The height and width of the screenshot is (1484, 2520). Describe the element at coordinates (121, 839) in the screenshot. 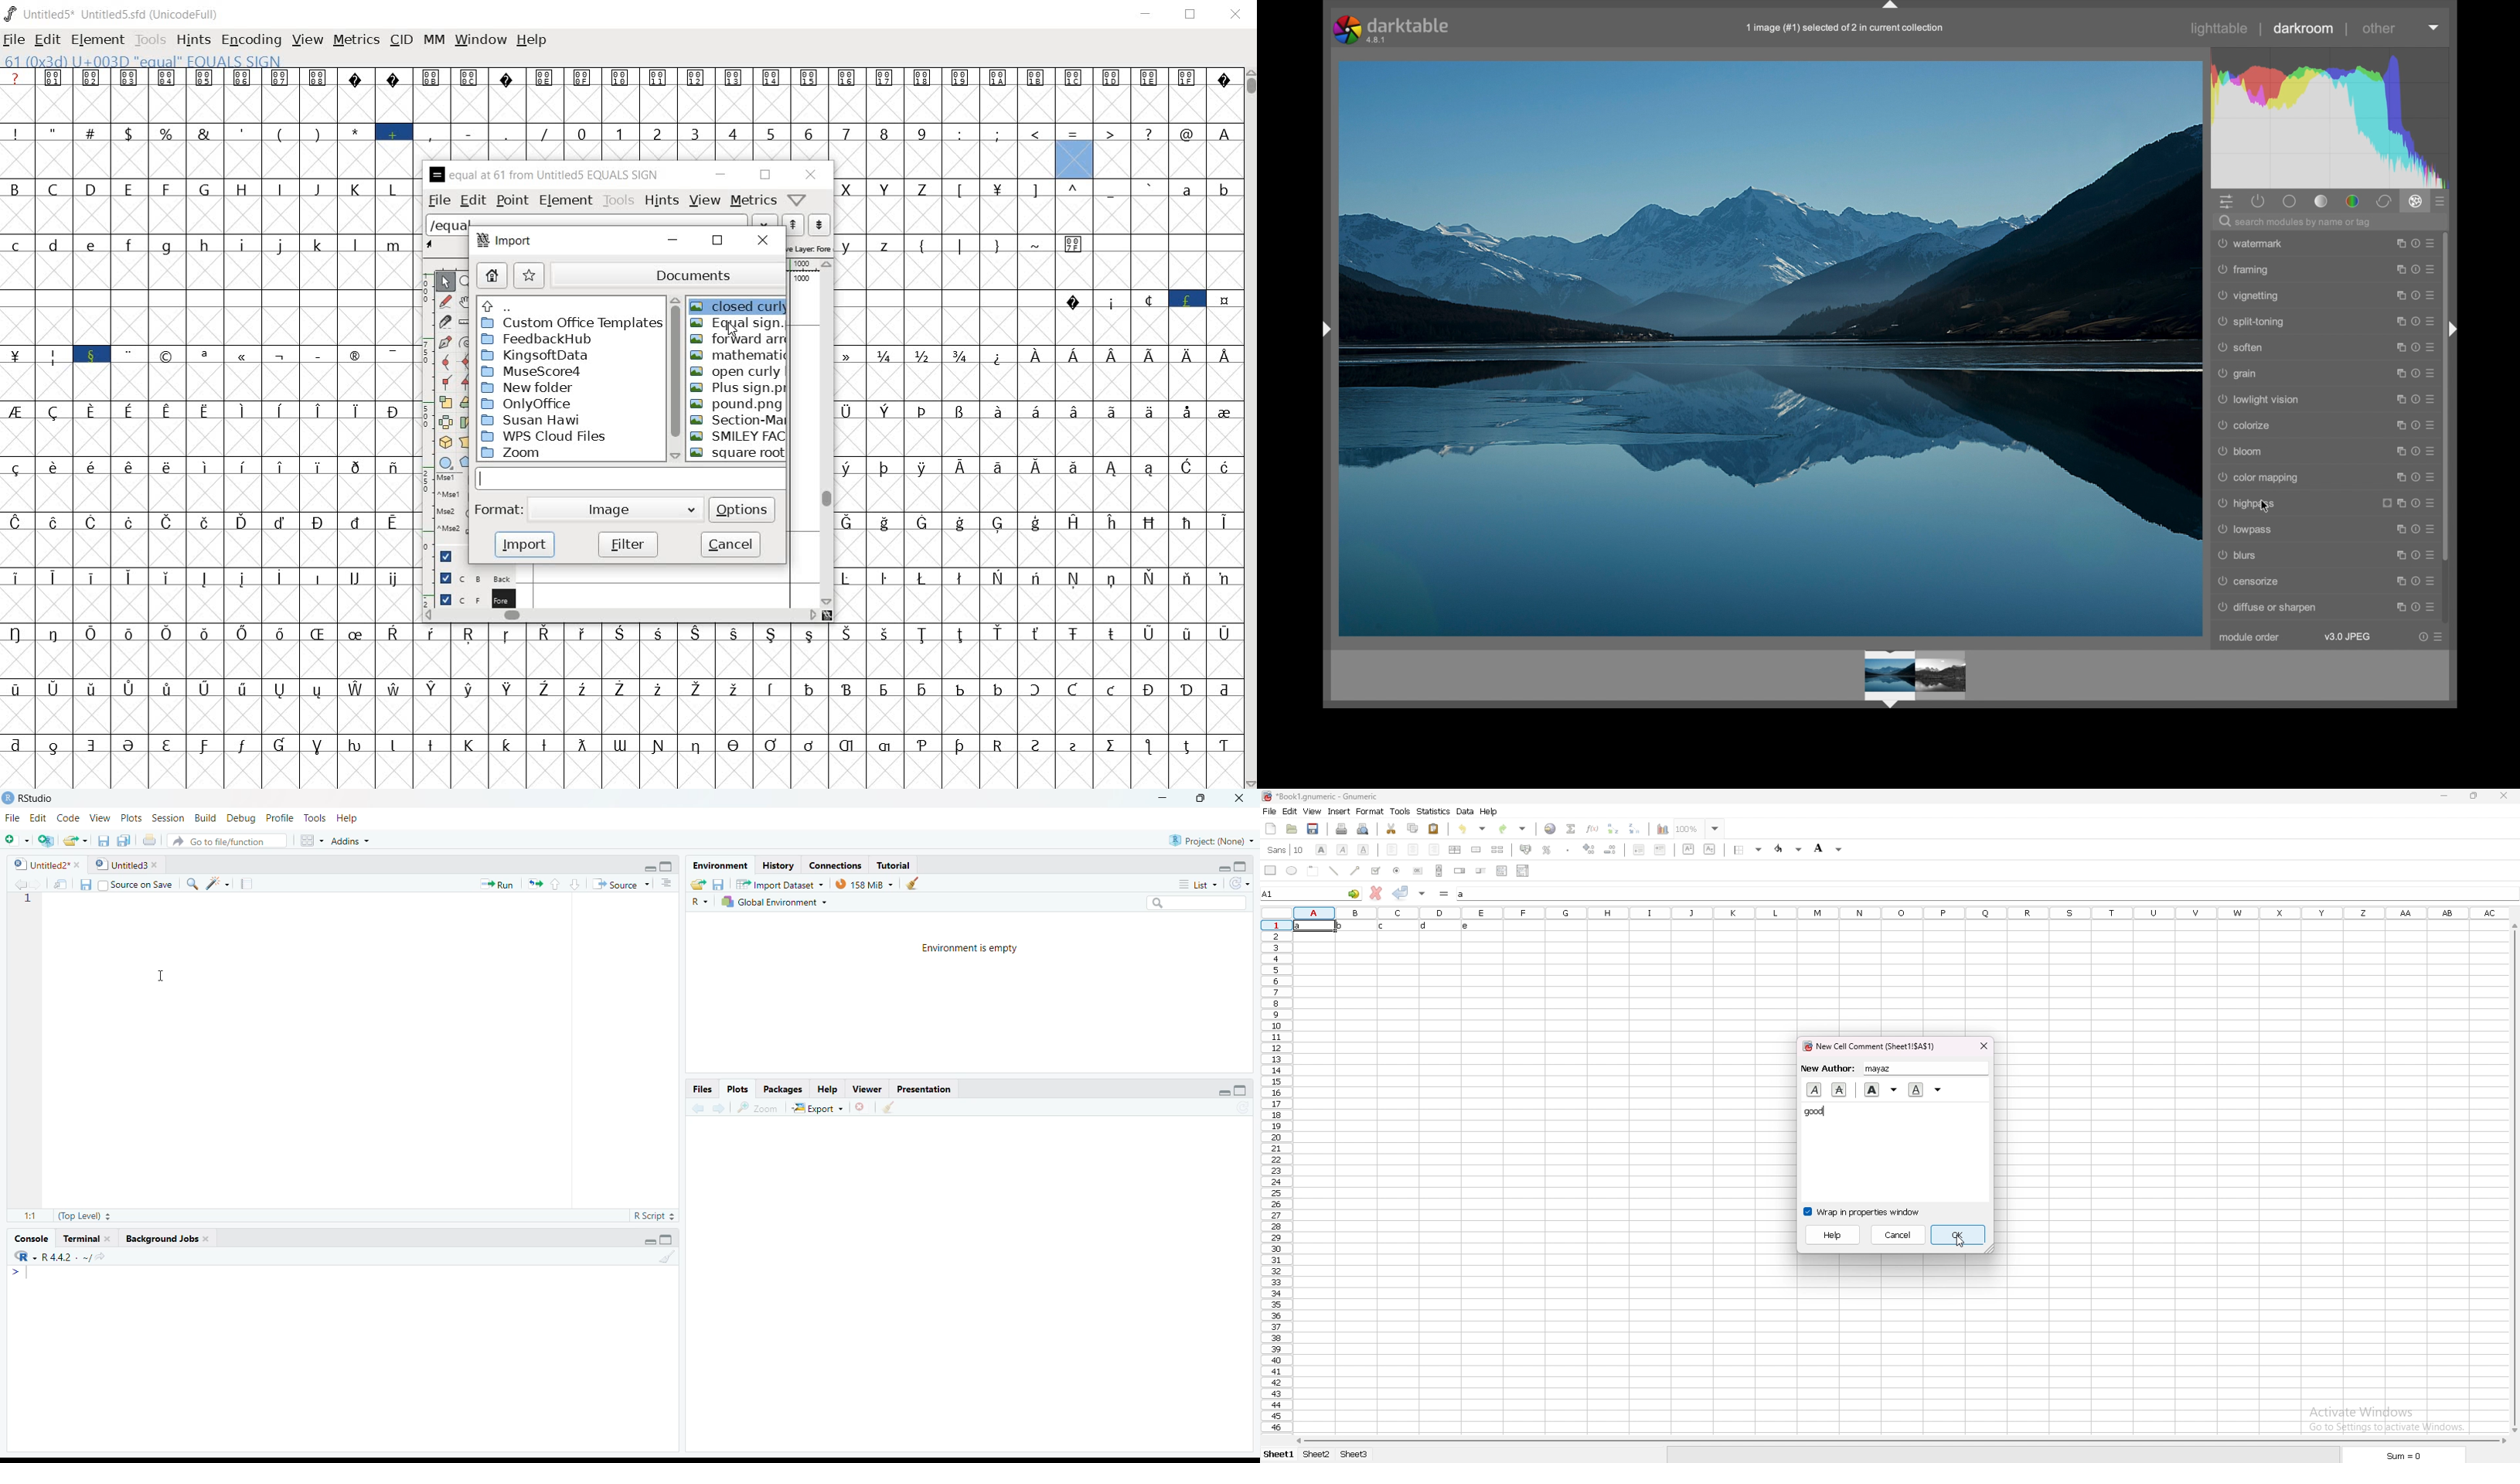

I see `save all documents` at that location.